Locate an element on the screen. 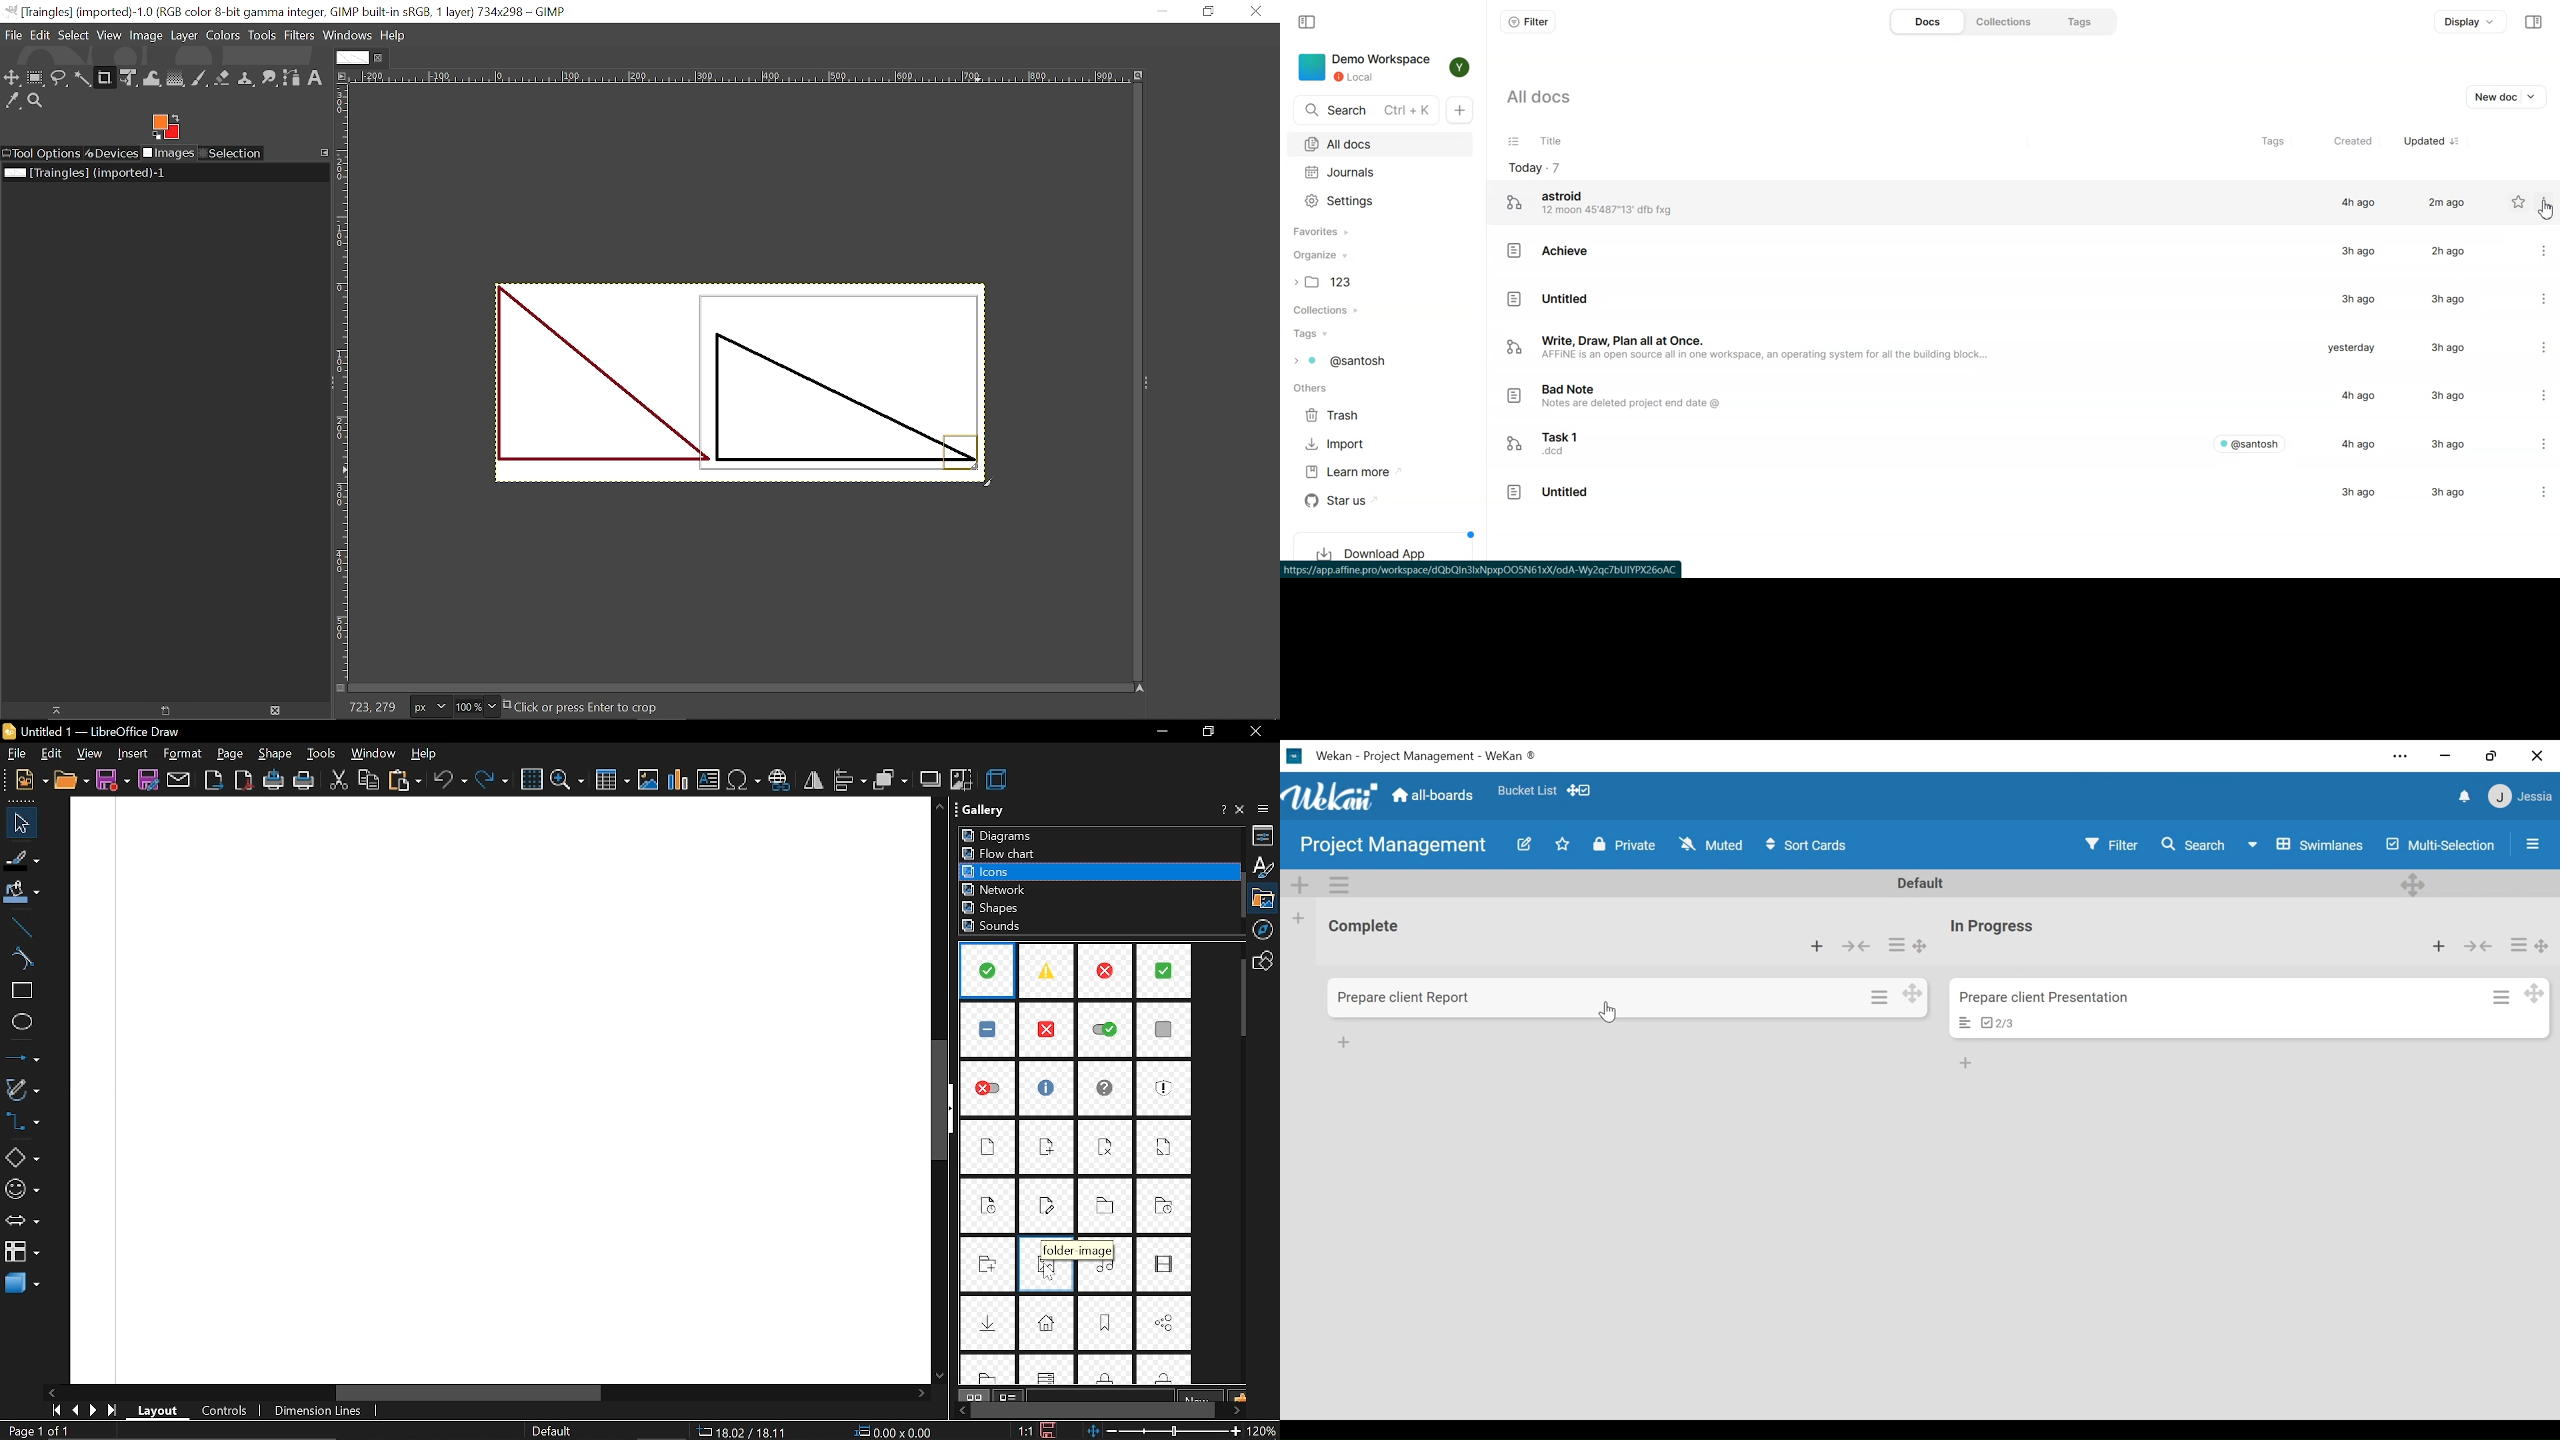 The width and height of the screenshot is (2576, 1456). tools is located at coordinates (322, 754).